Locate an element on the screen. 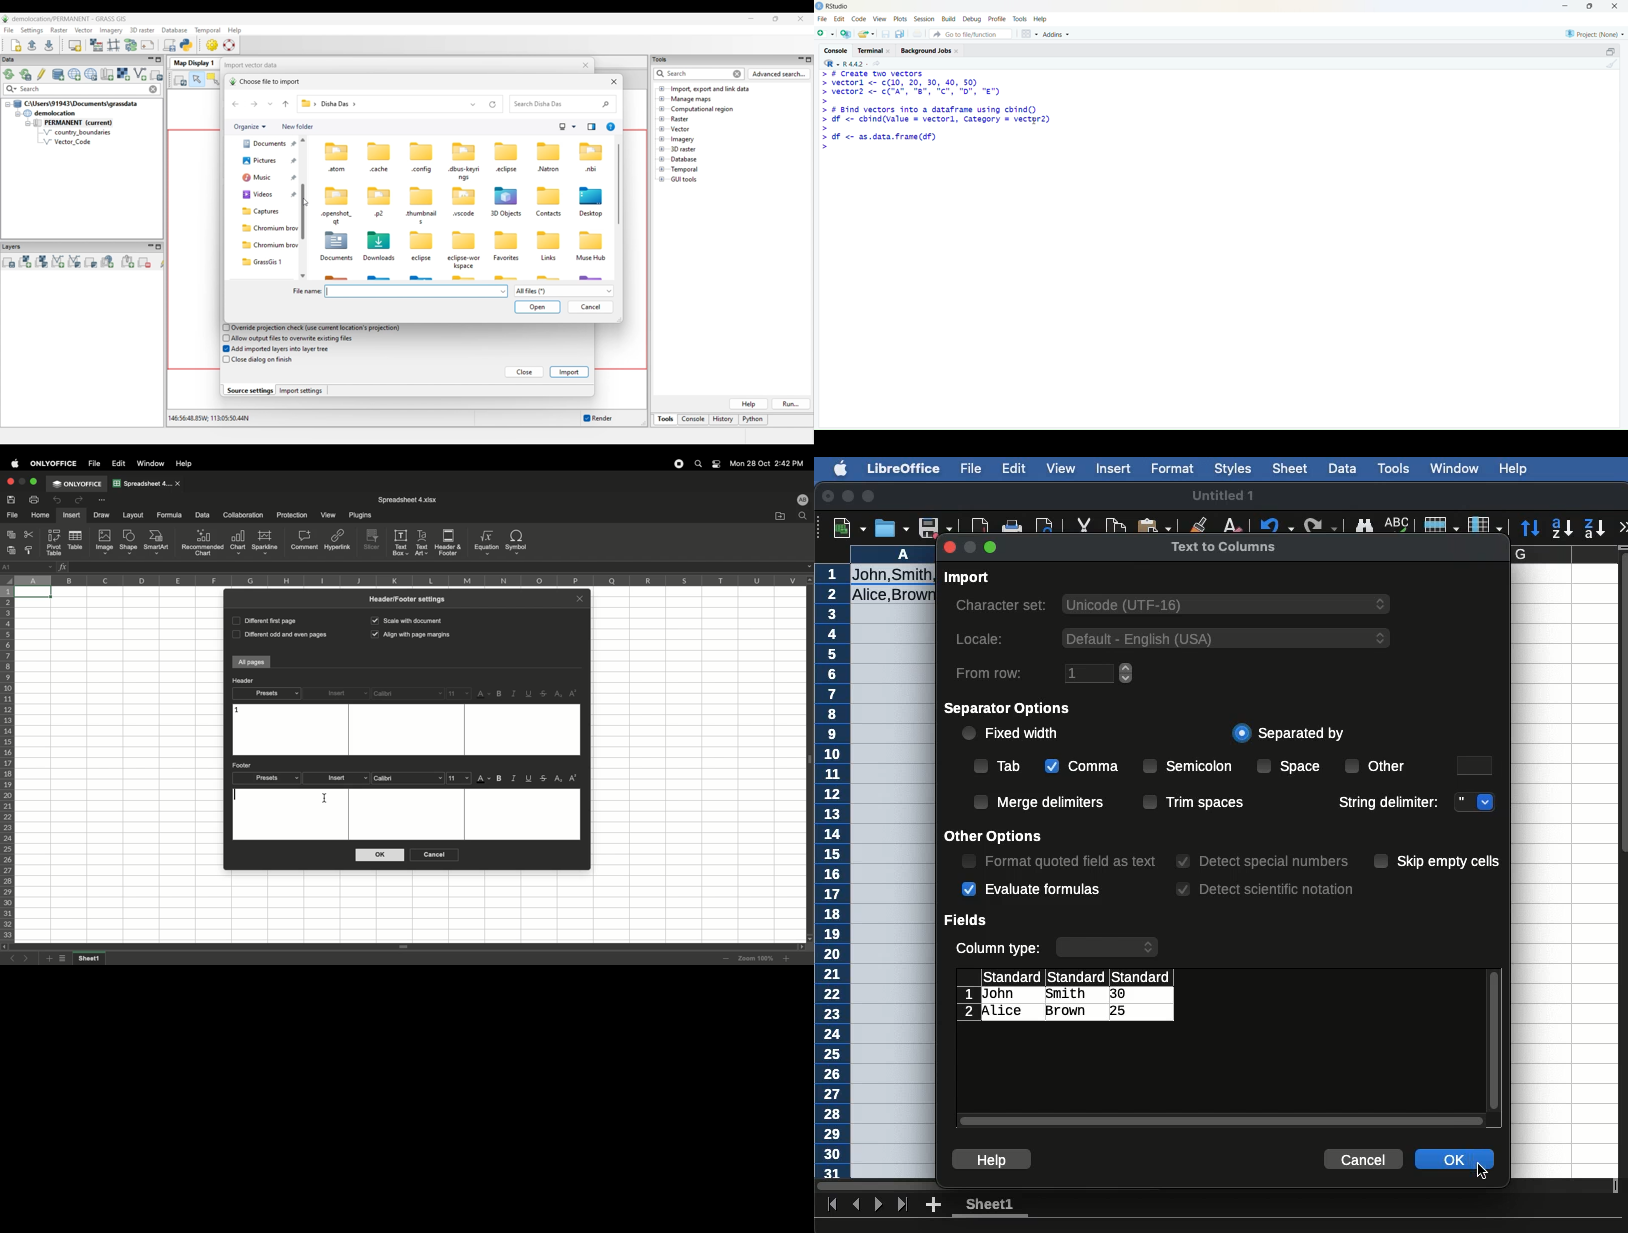 The width and height of the screenshot is (1652, 1260). Font size is located at coordinates (459, 693).